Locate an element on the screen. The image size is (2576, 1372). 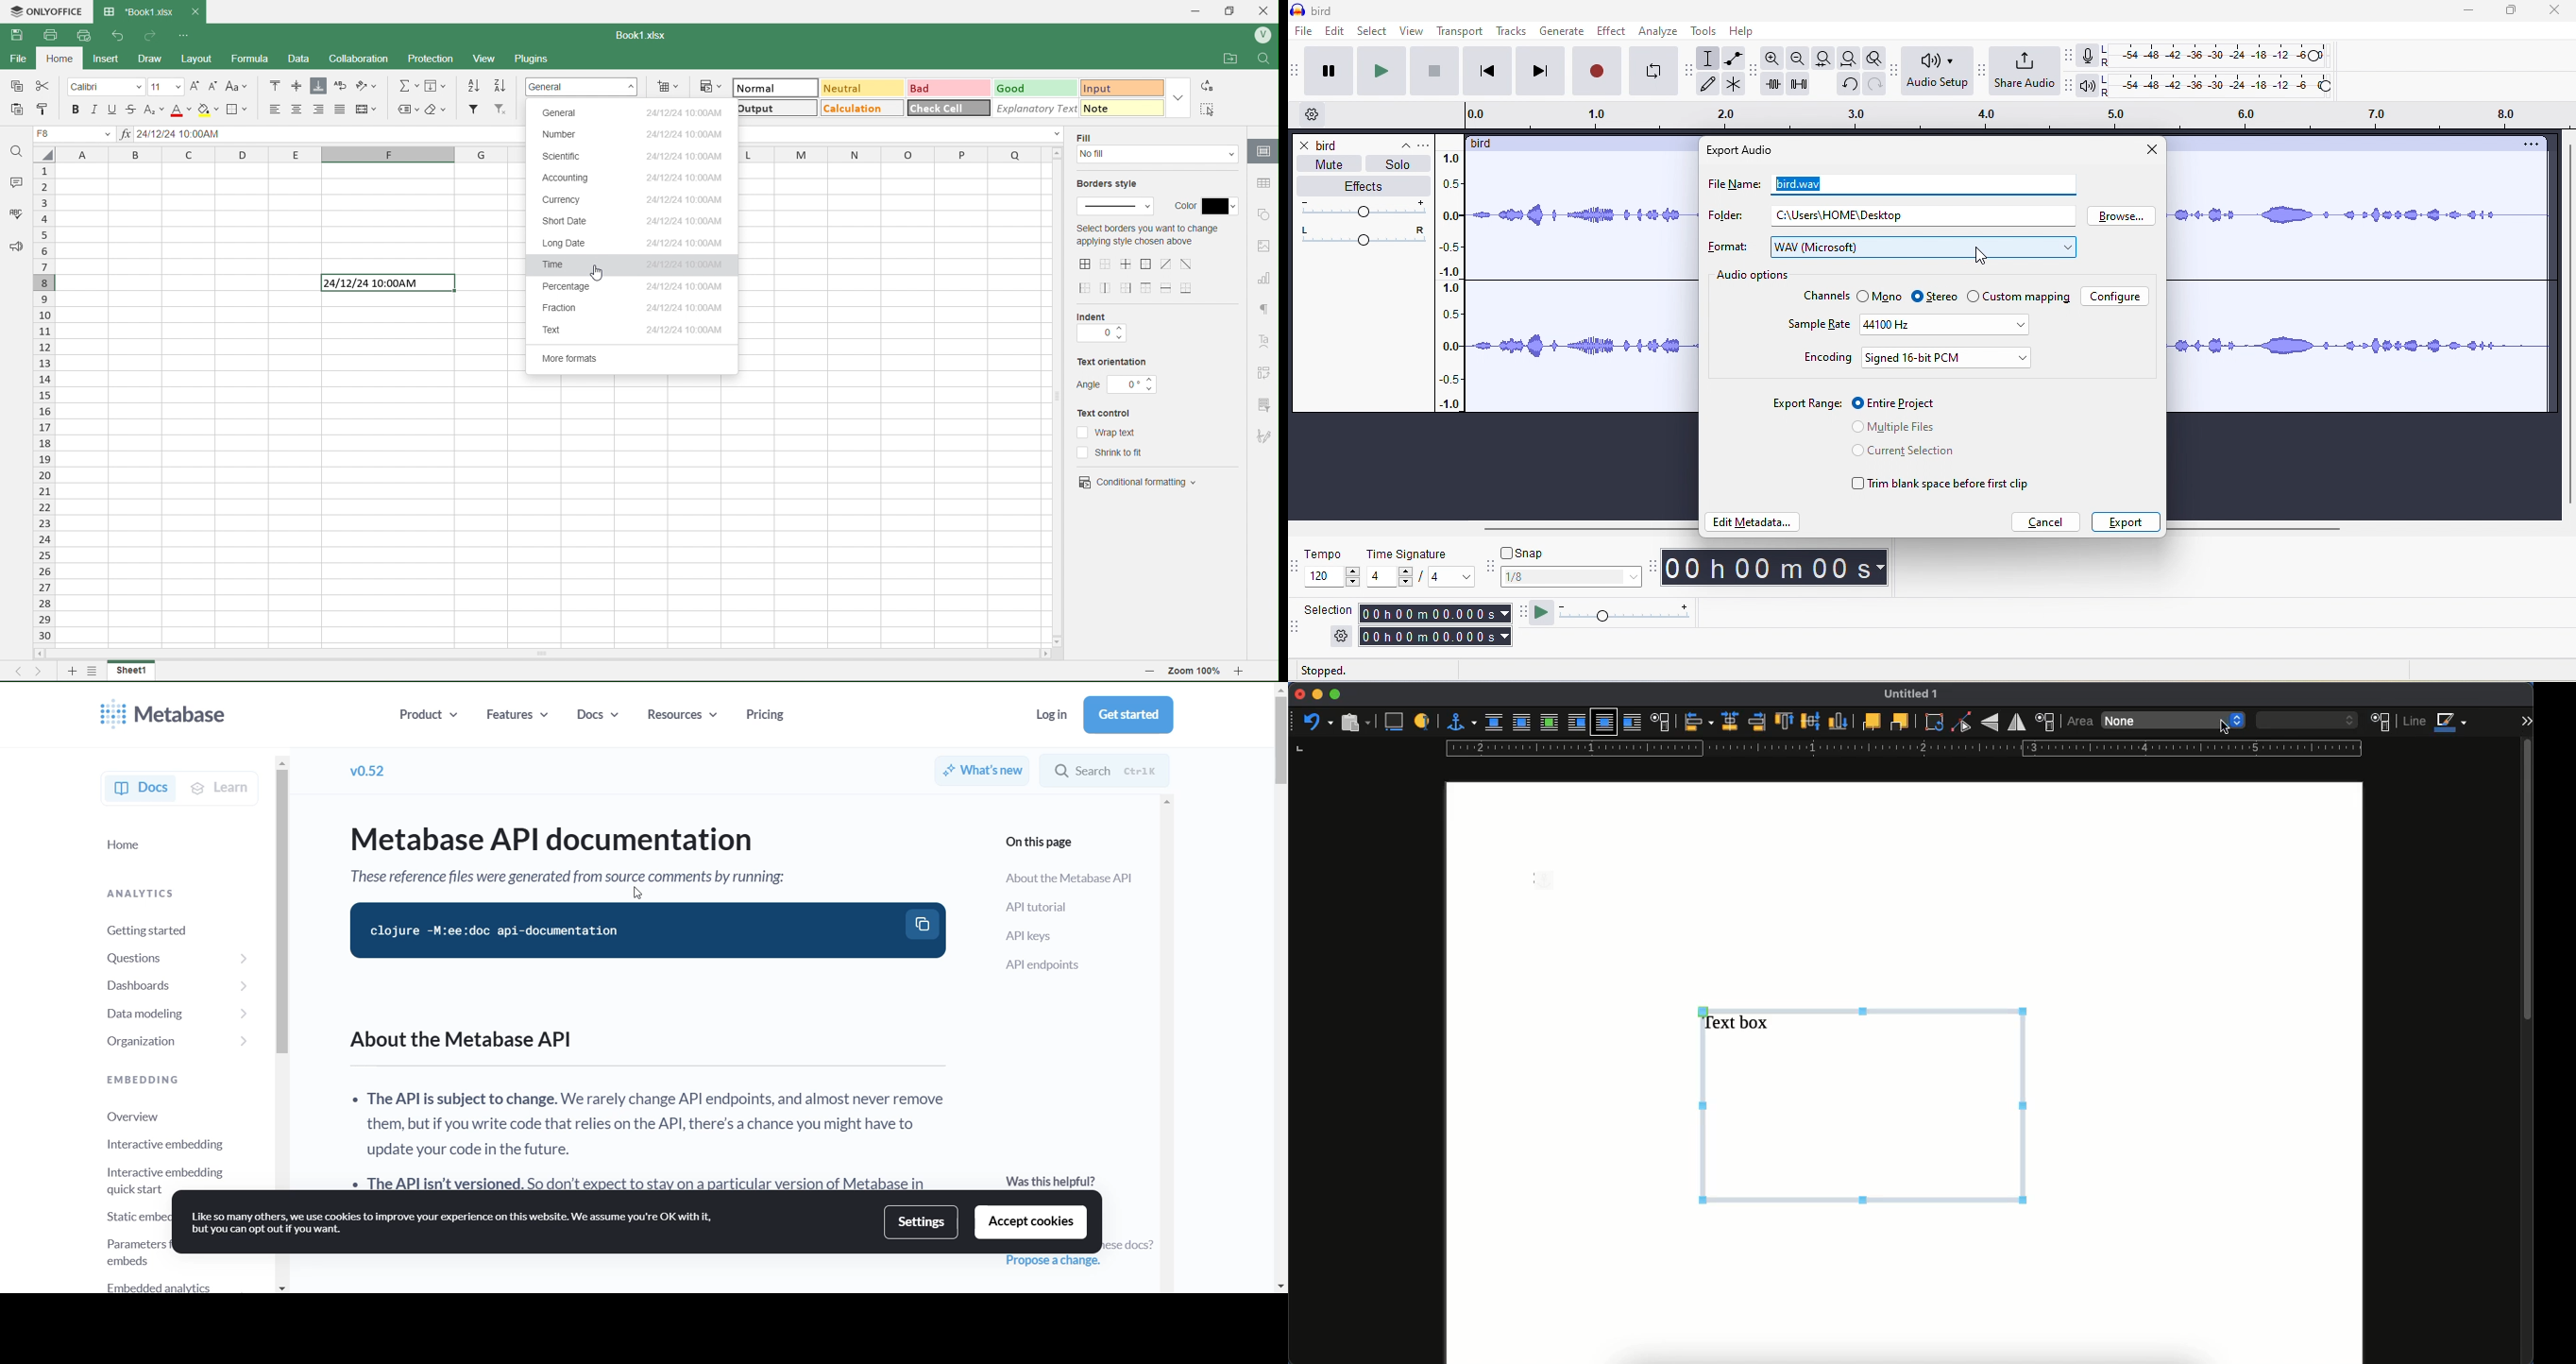
rotate vertically is located at coordinates (1990, 724).